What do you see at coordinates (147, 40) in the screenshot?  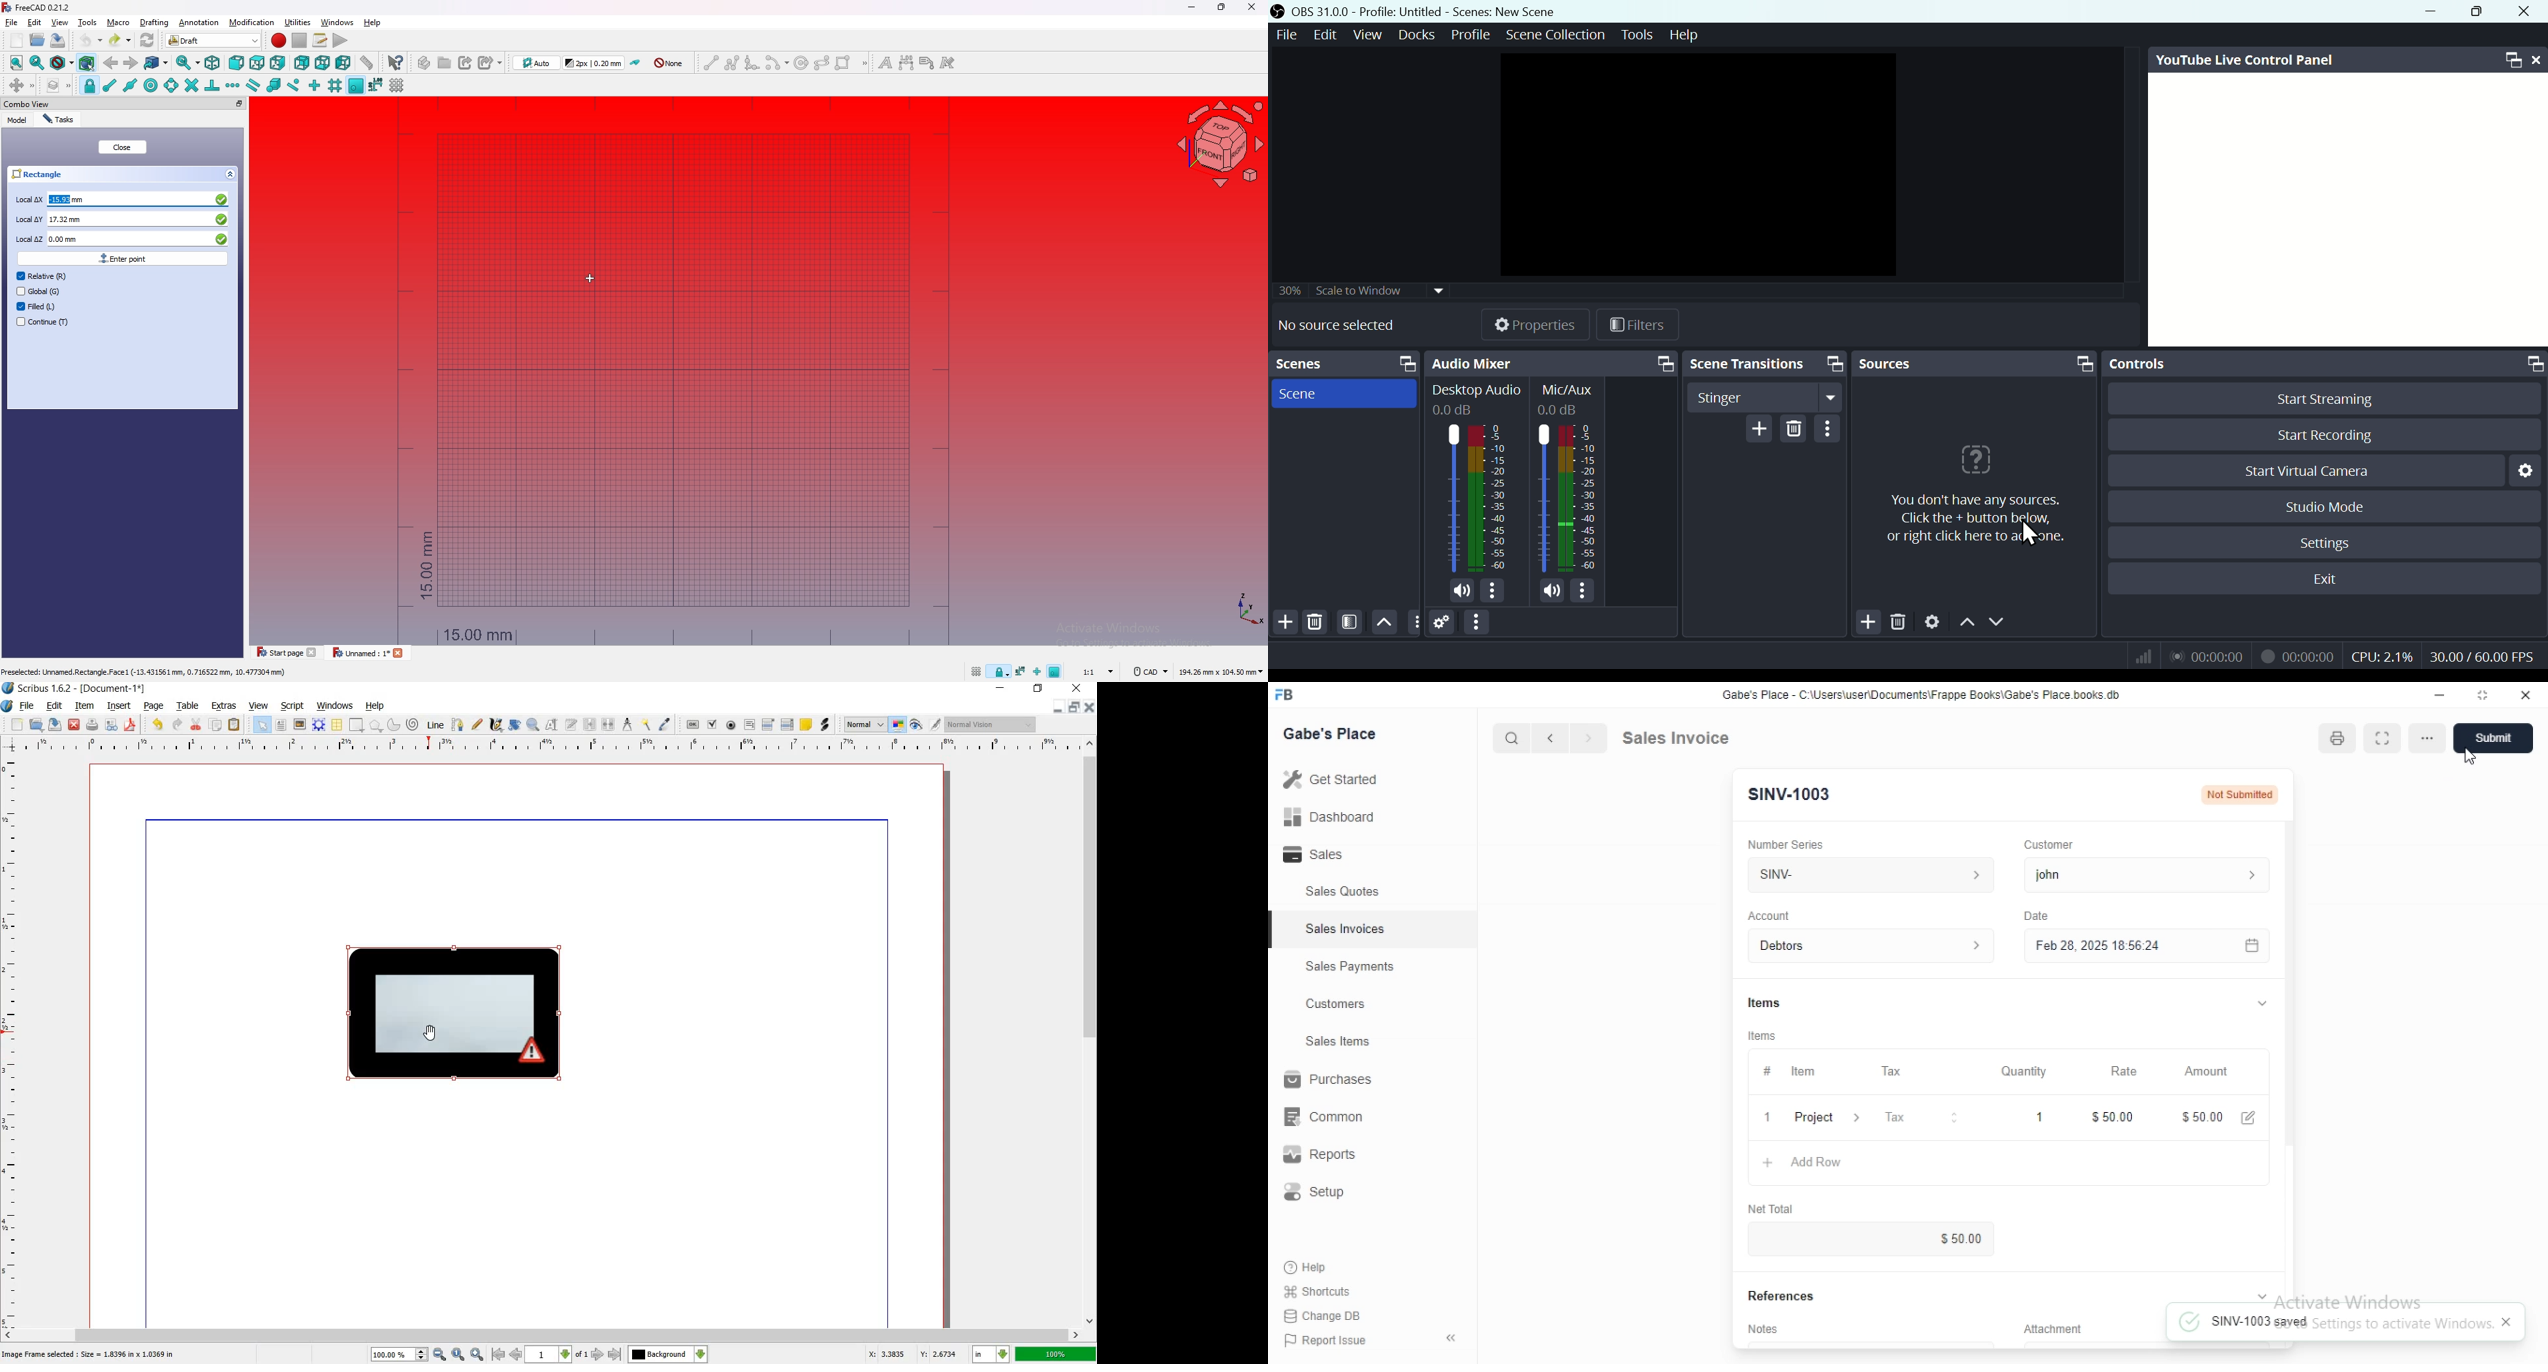 I see `refresh` at bounding box center [147, 40].